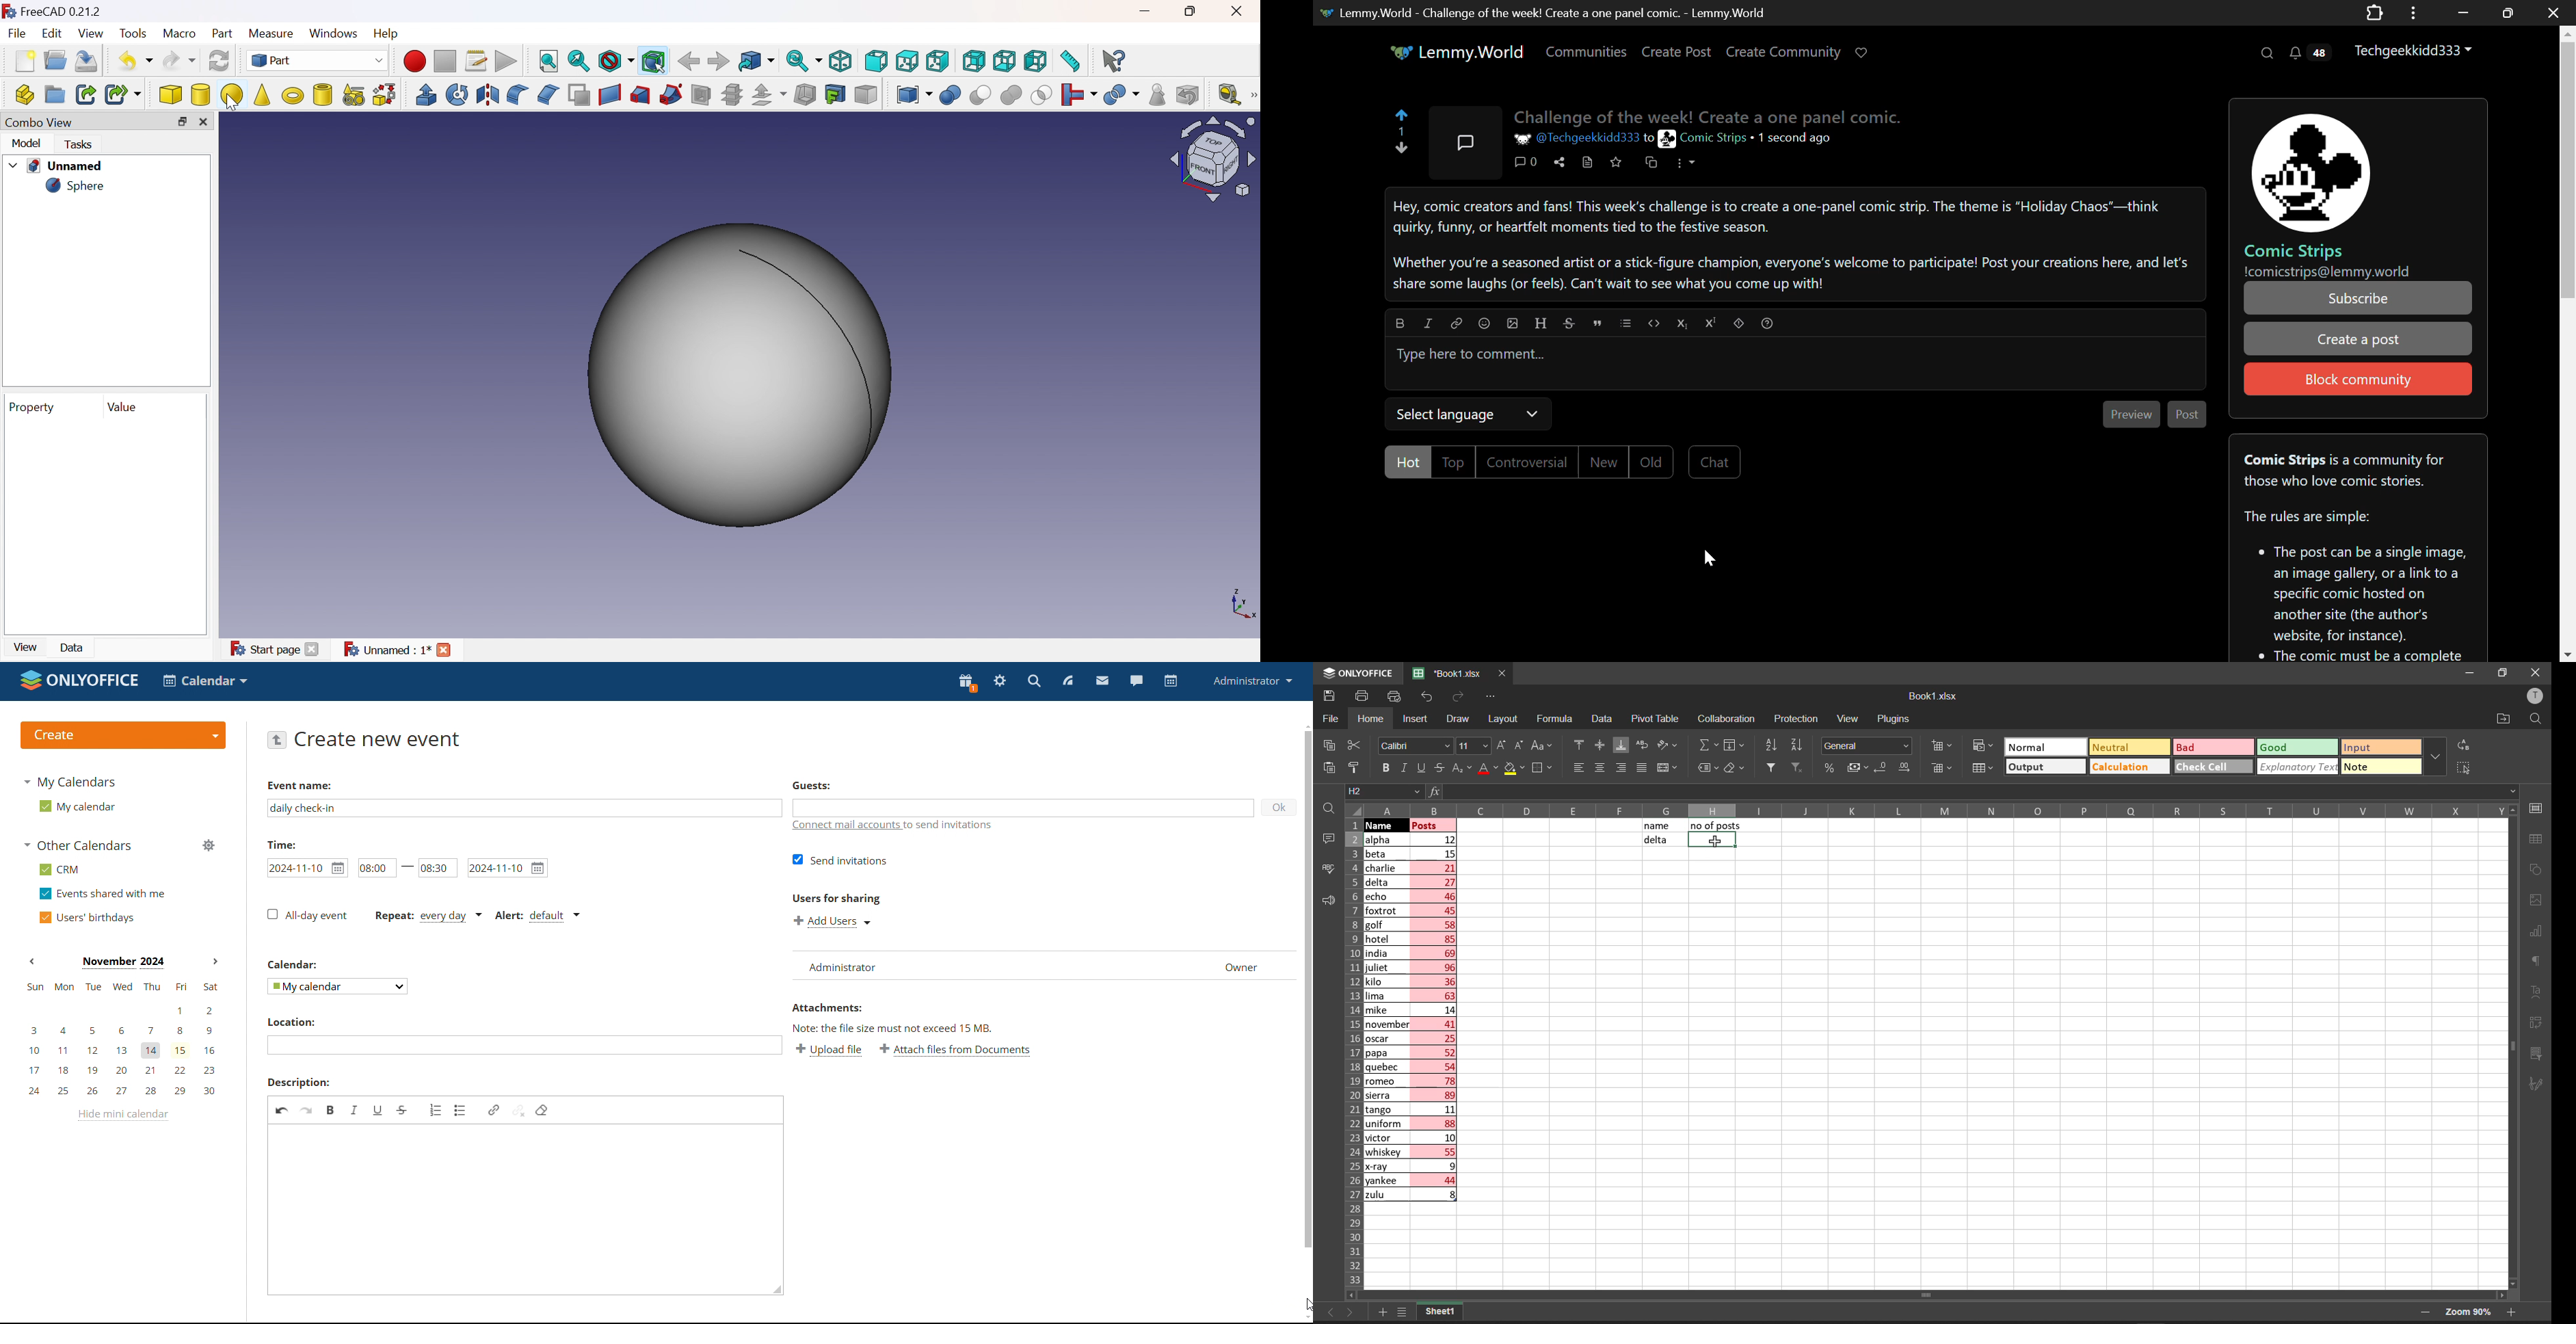 Image resolution: width=2576 pixels, height=1344 pixels. Describe the element at coordinates (1158, 95) in the screenshot. I see `Check geometry` at that location.